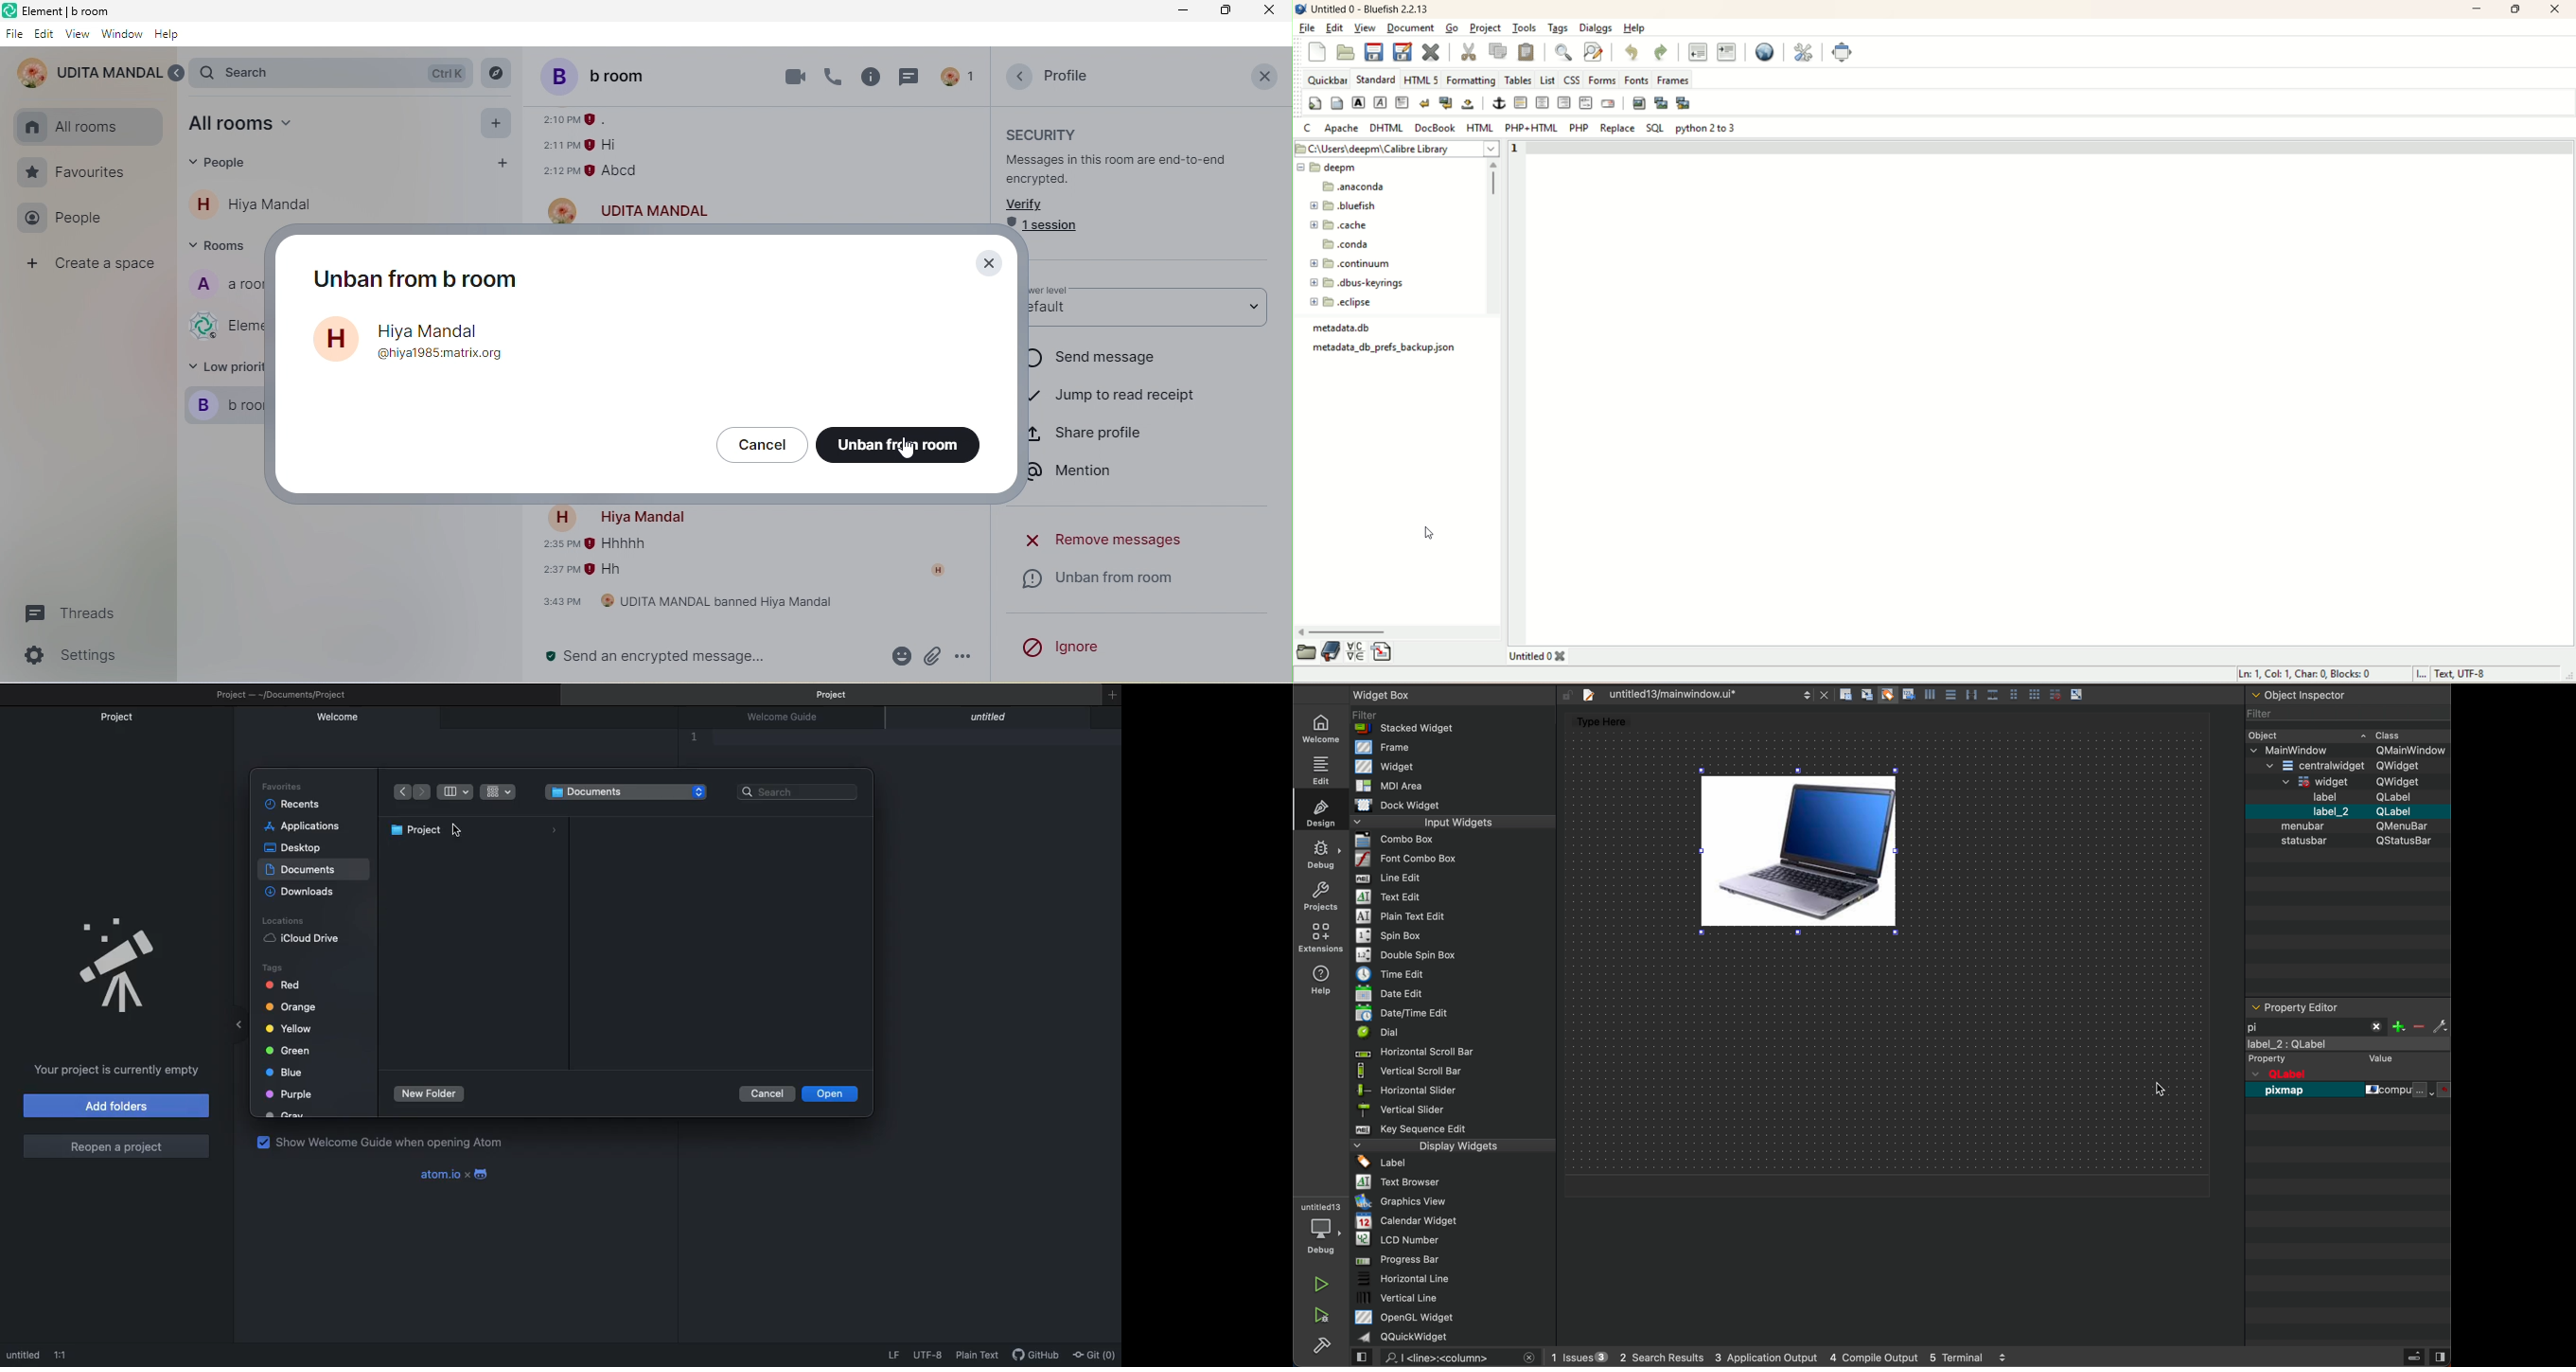 This screenshot has width=2576, height=1372. Describe the element at coordinates (497, 74) in the screenshot. I see `explore` at that location.